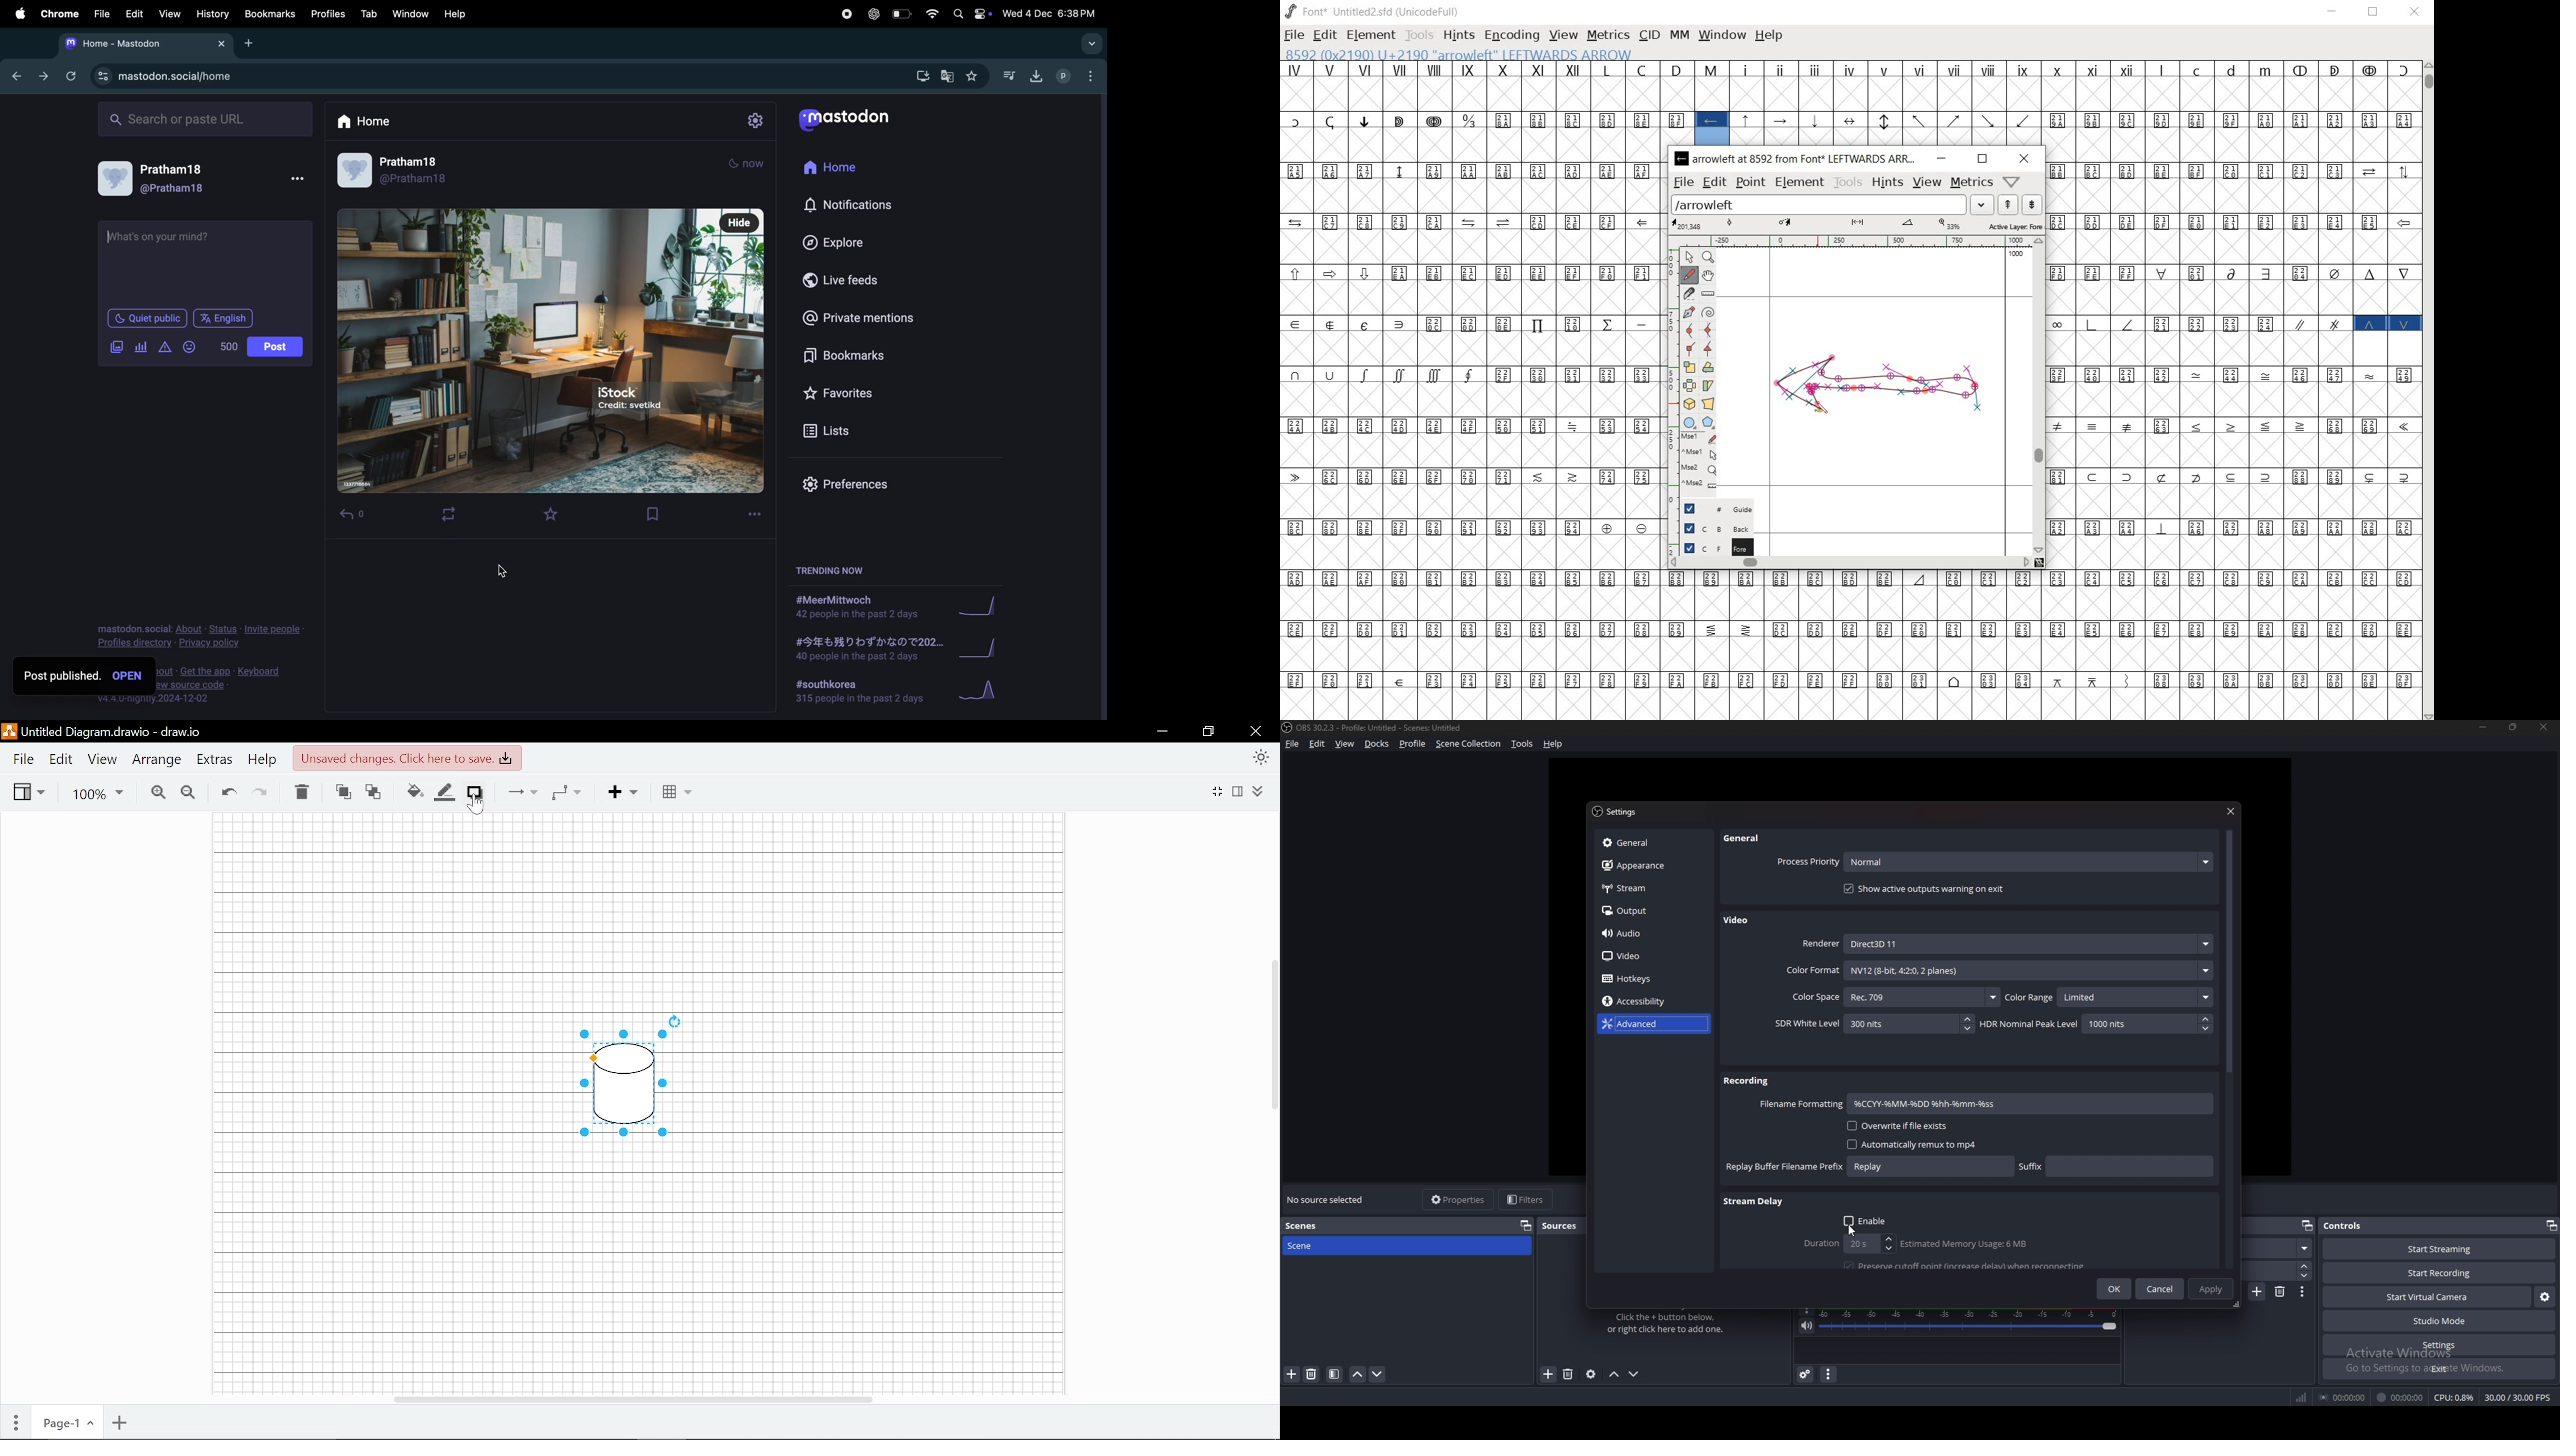  I want to click on fade, so click(2277, 1249).